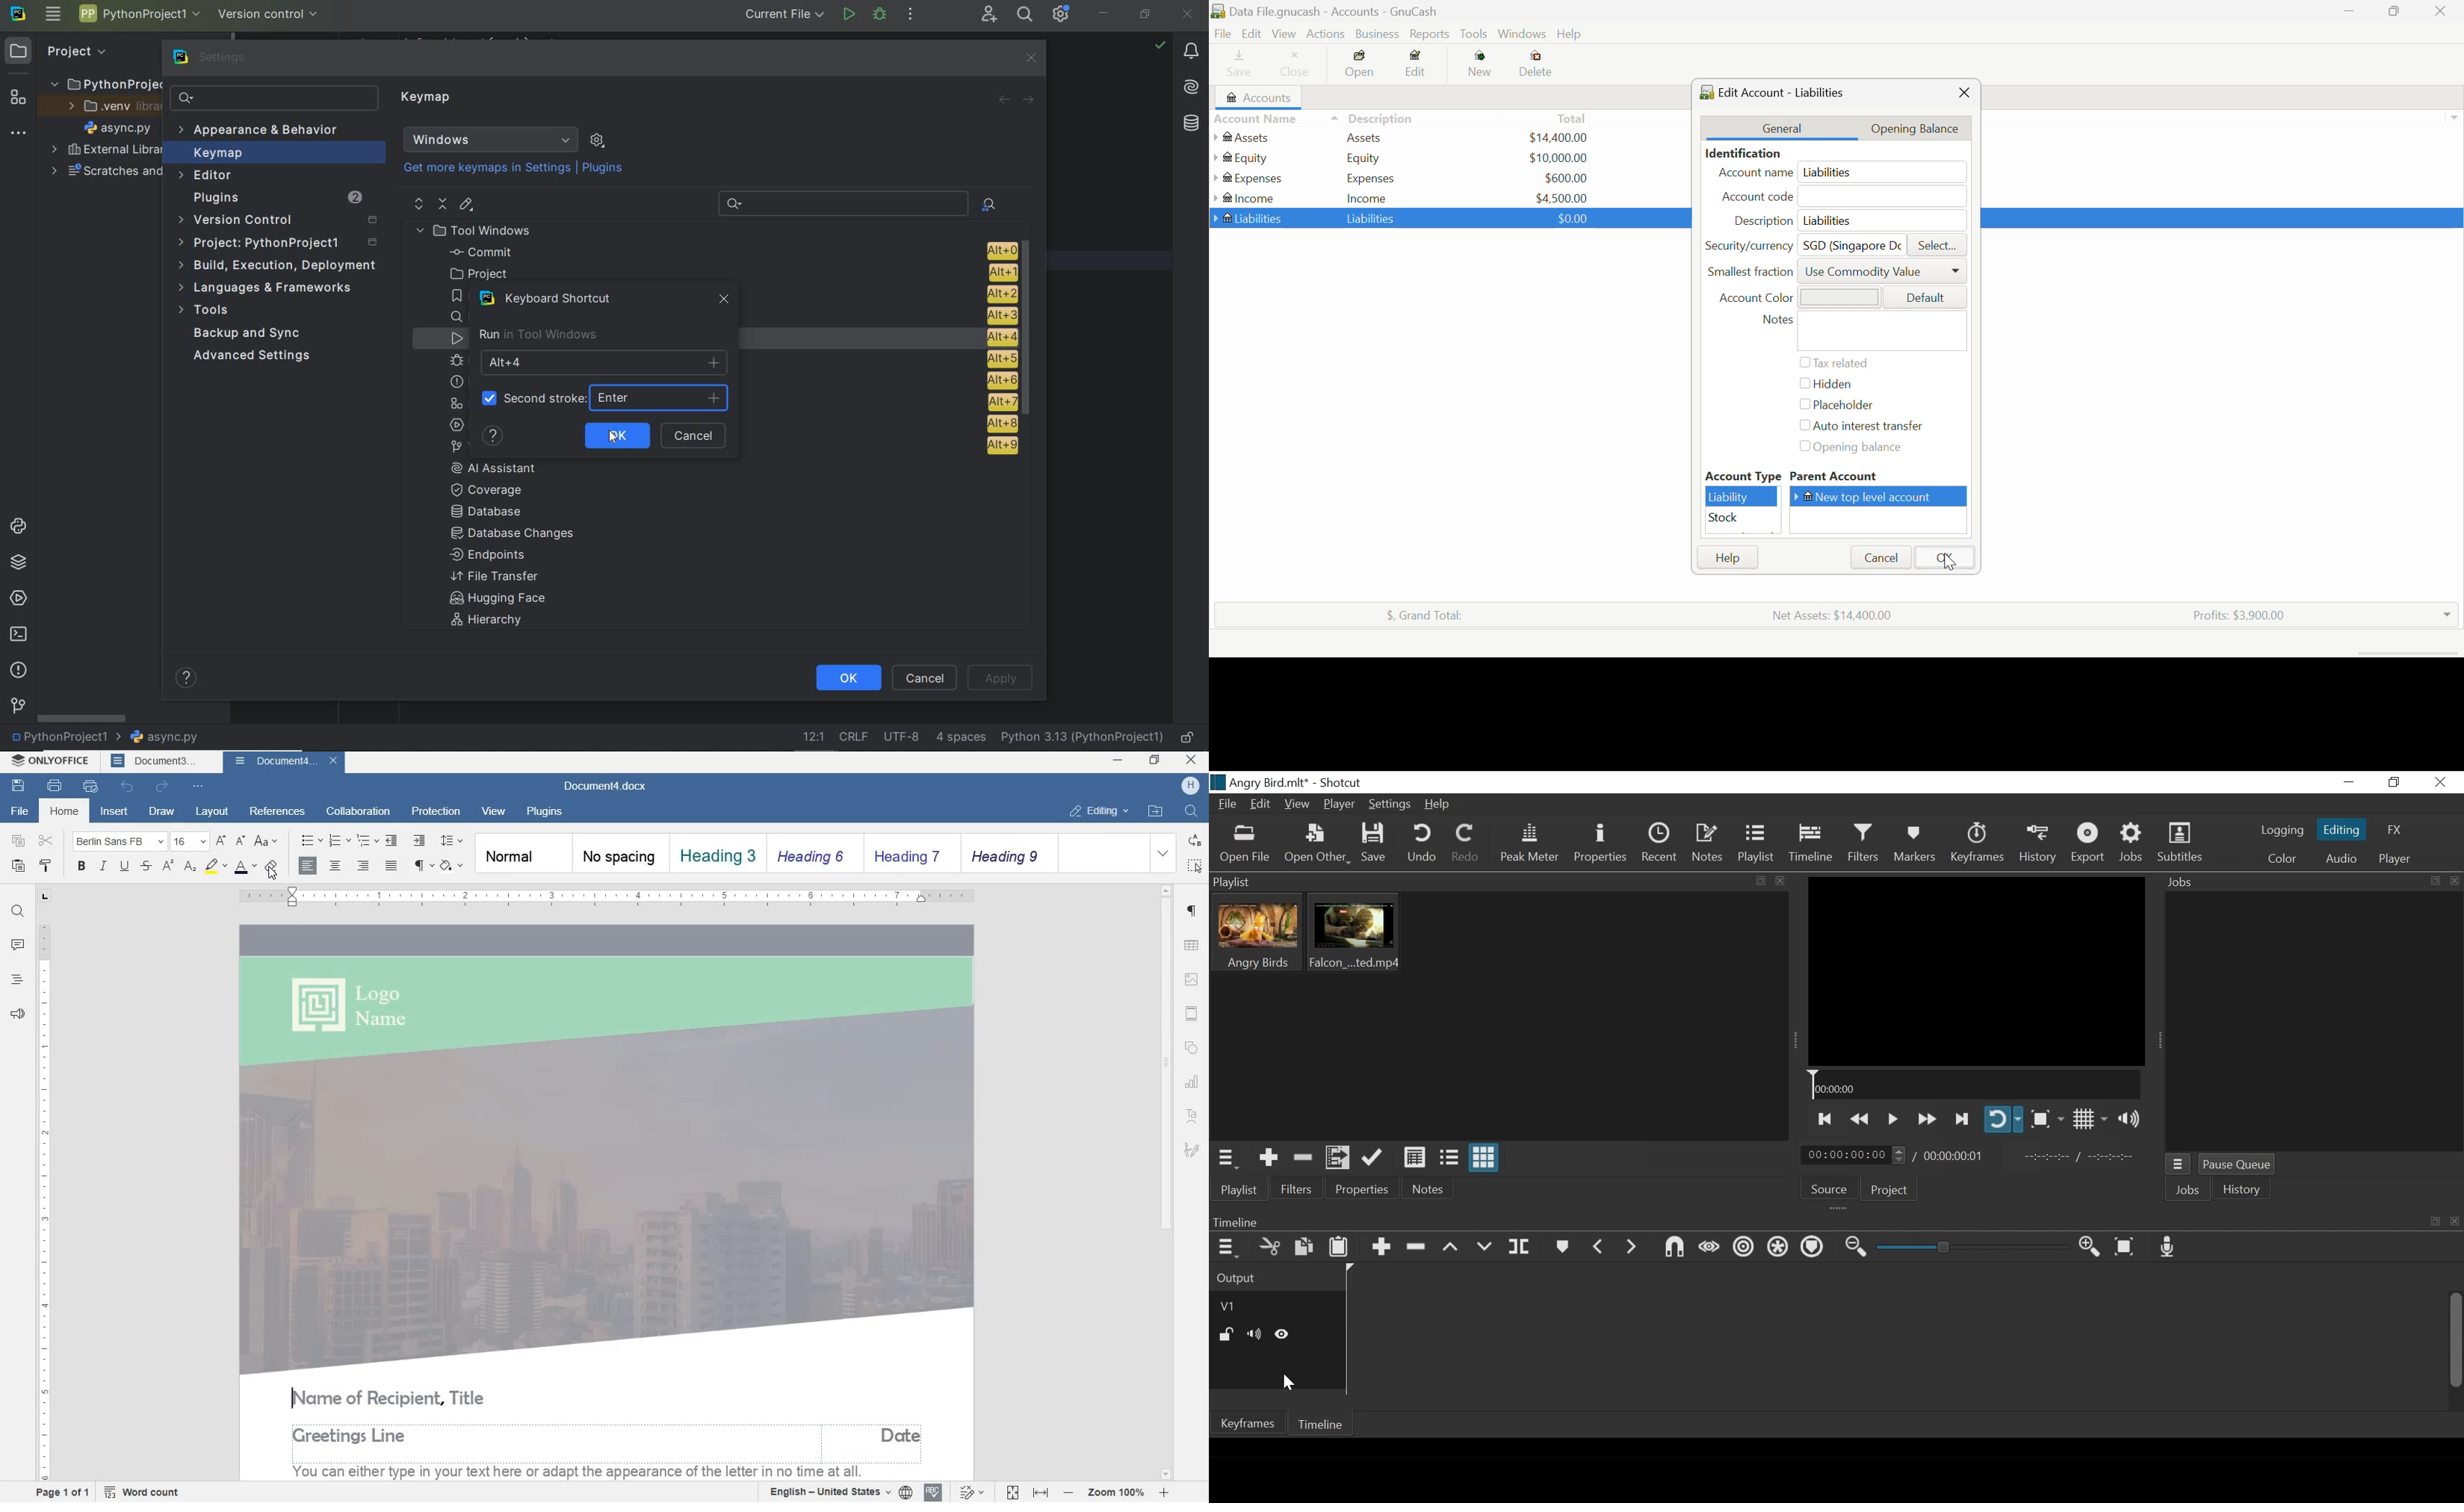 The height and width of the screenshot is (1512, 2464). Describe the element at coordinates (1193, 1115) in the screenshot. I see `TetArt Settings` at that location.